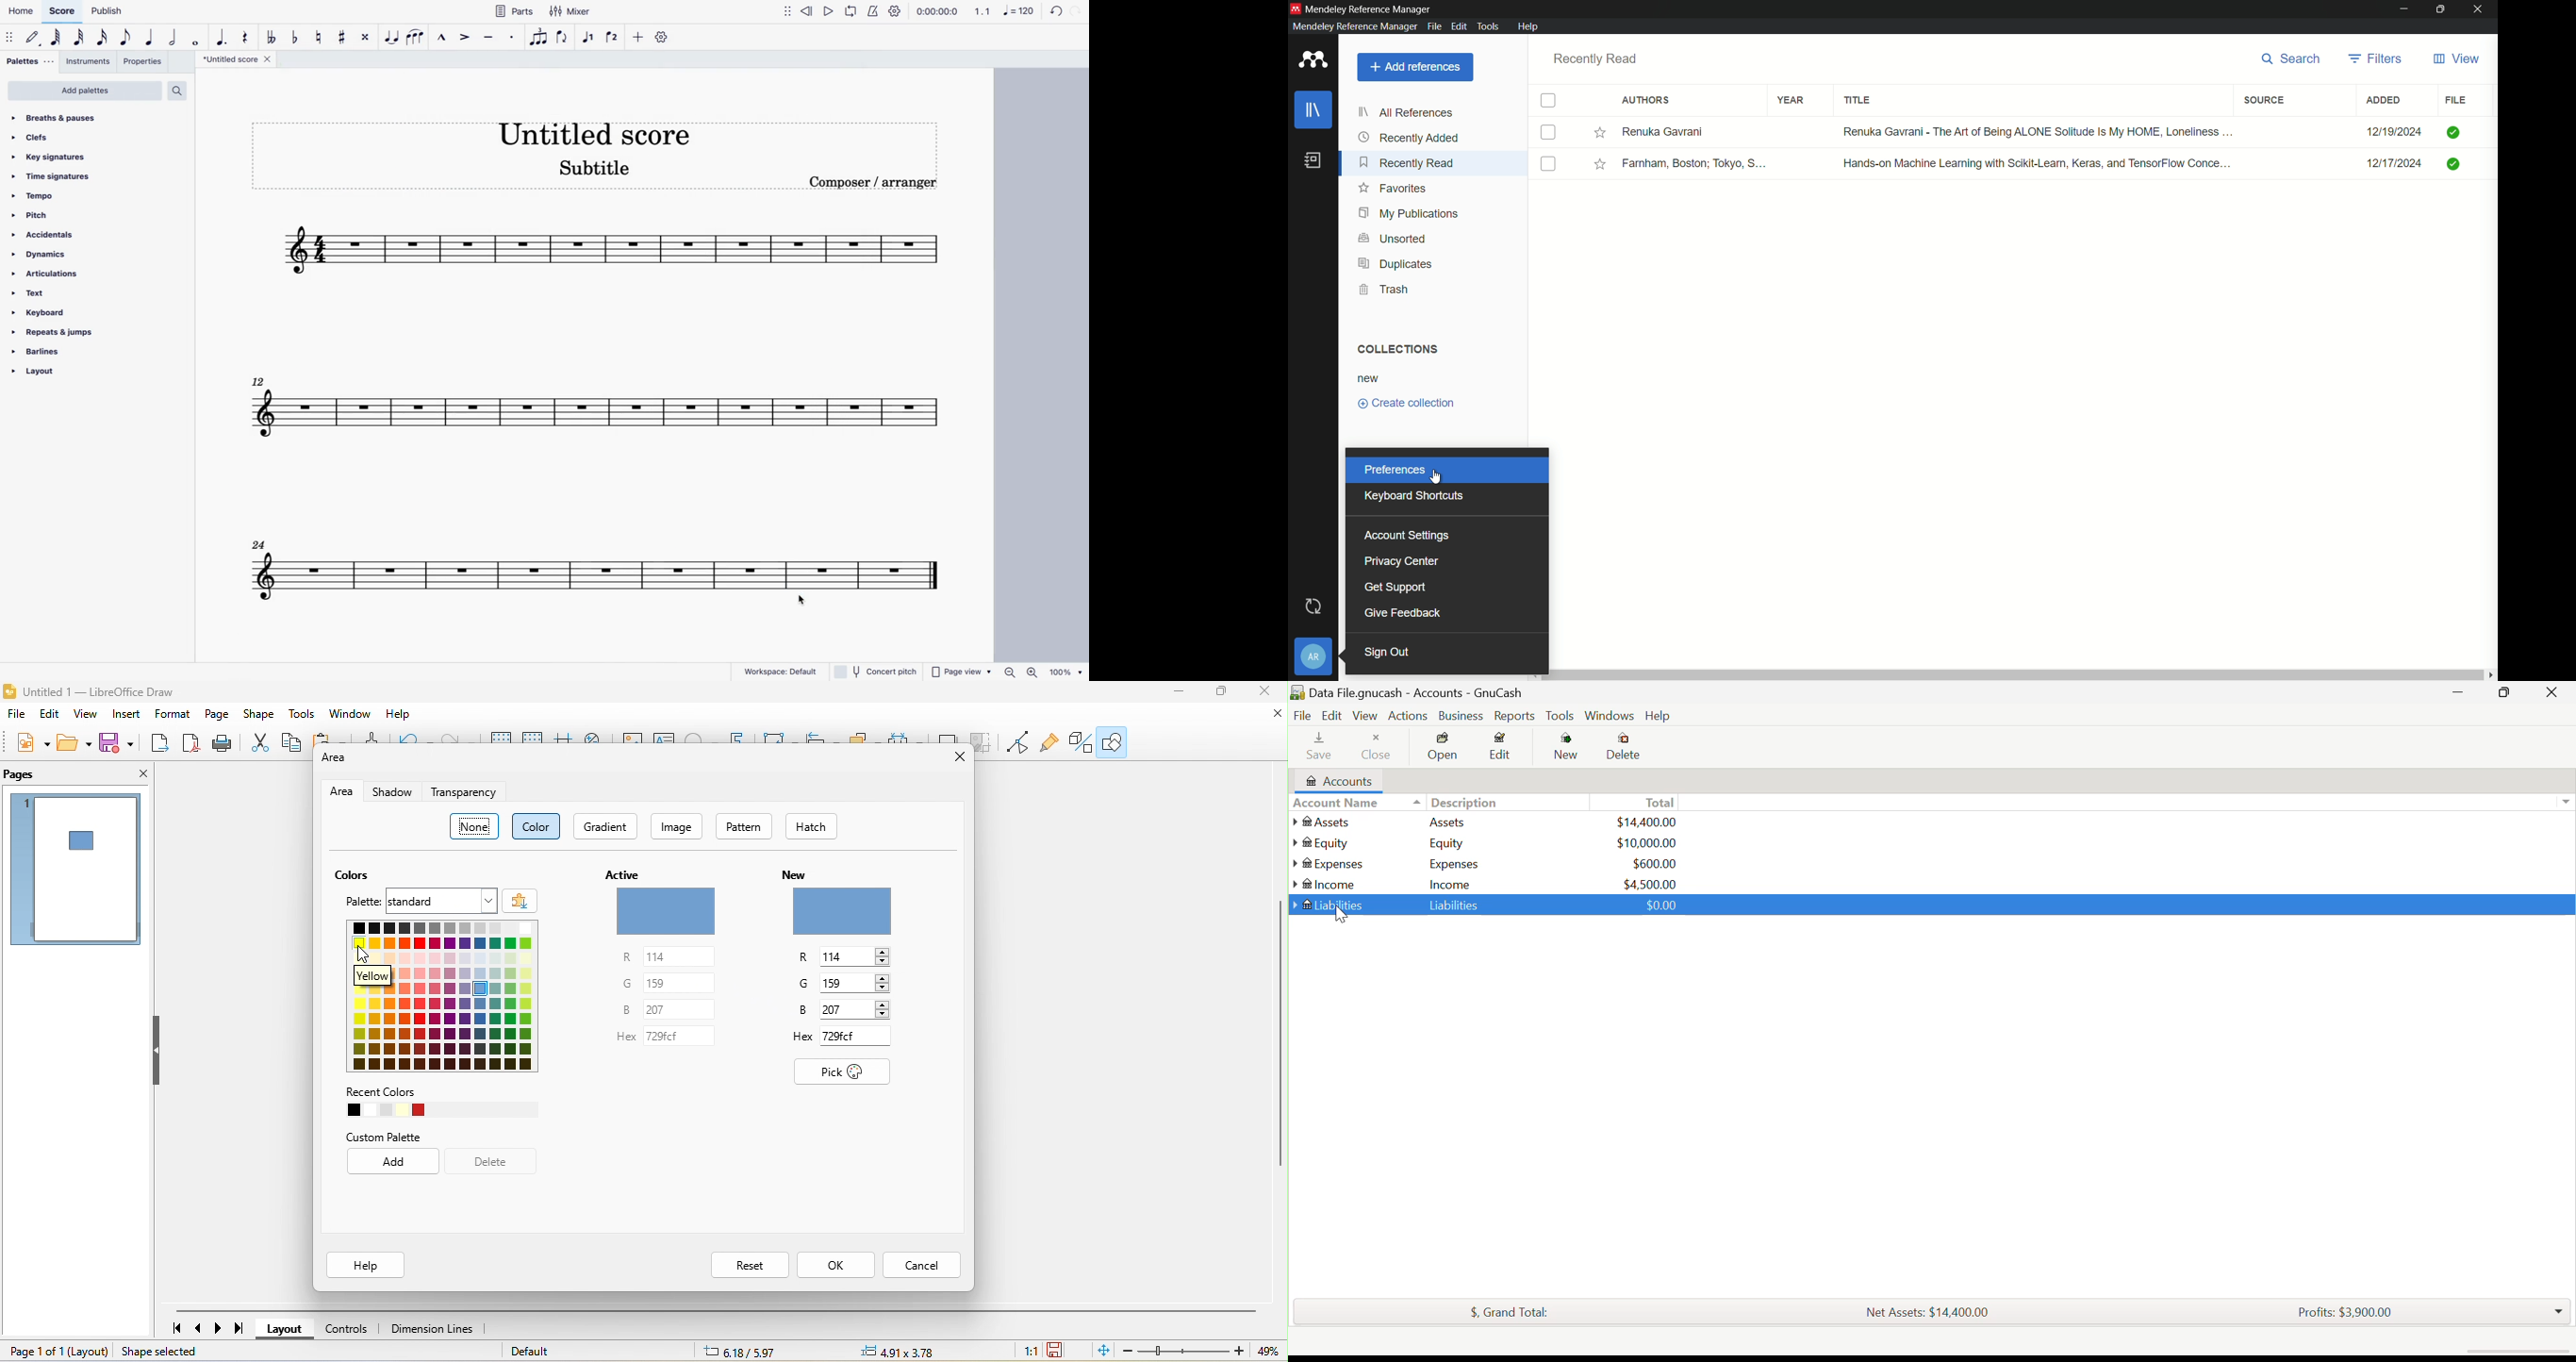 This screenshot has width=2576, height=1372. Describe the element at coordinates (1454, 864) in the screenshot. I see `Expenses` at that location.